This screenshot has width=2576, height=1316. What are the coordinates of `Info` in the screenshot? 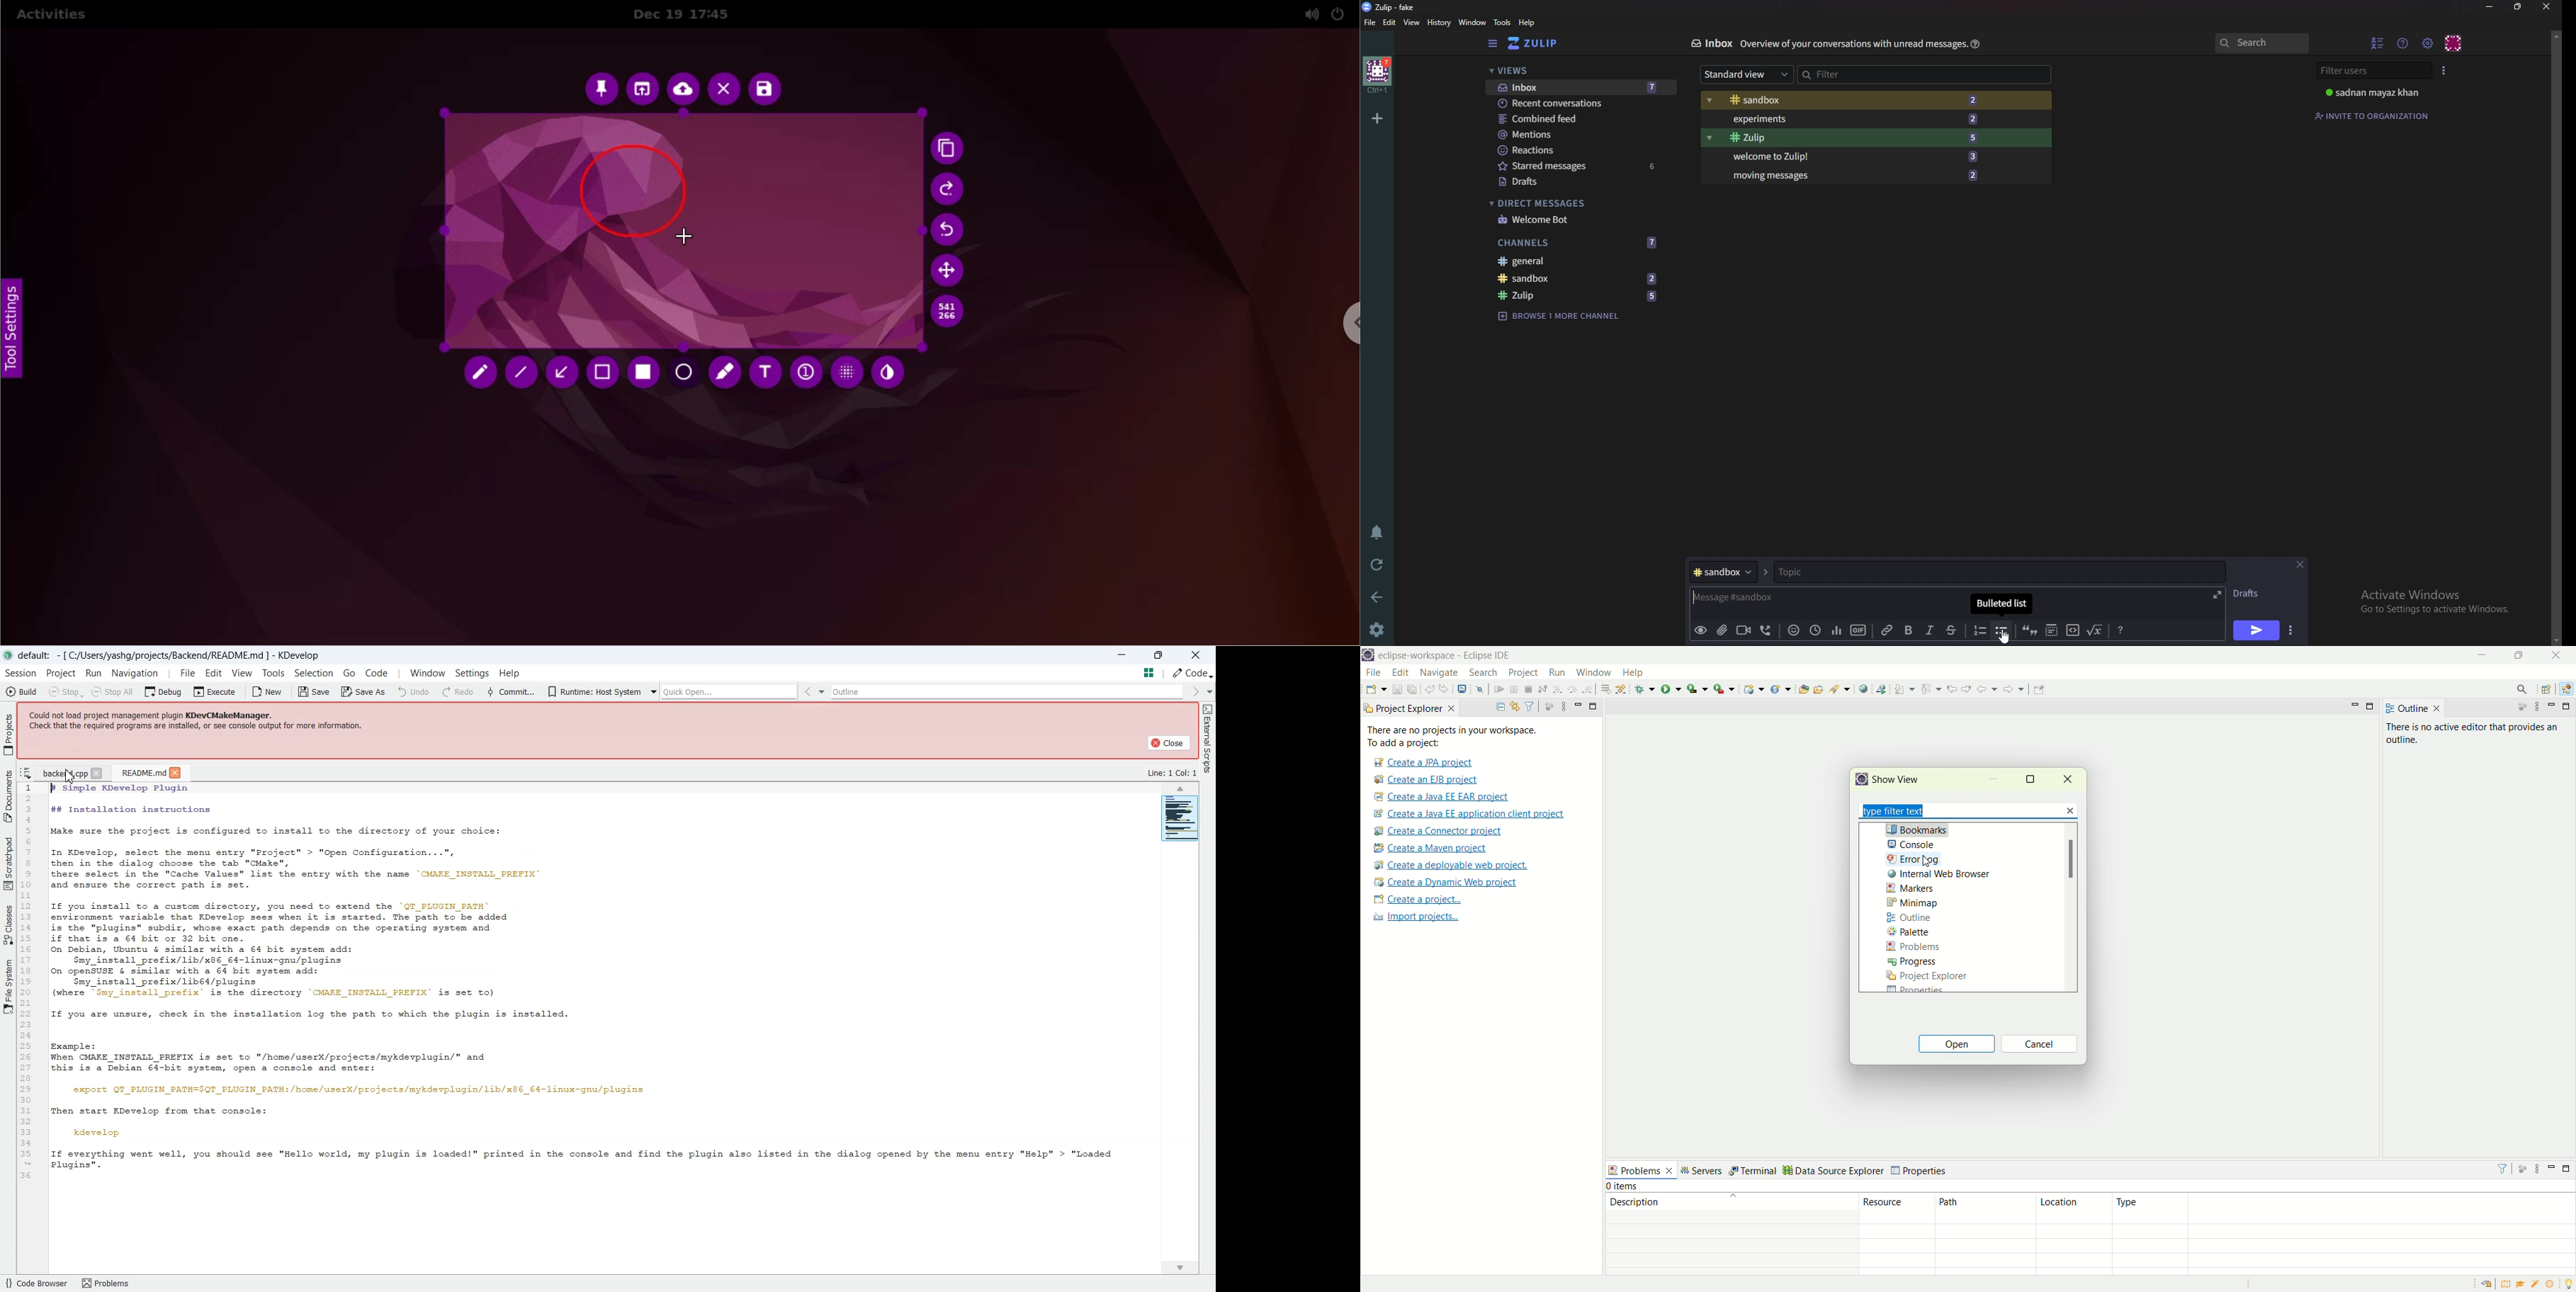 It's located at (1854, 43).